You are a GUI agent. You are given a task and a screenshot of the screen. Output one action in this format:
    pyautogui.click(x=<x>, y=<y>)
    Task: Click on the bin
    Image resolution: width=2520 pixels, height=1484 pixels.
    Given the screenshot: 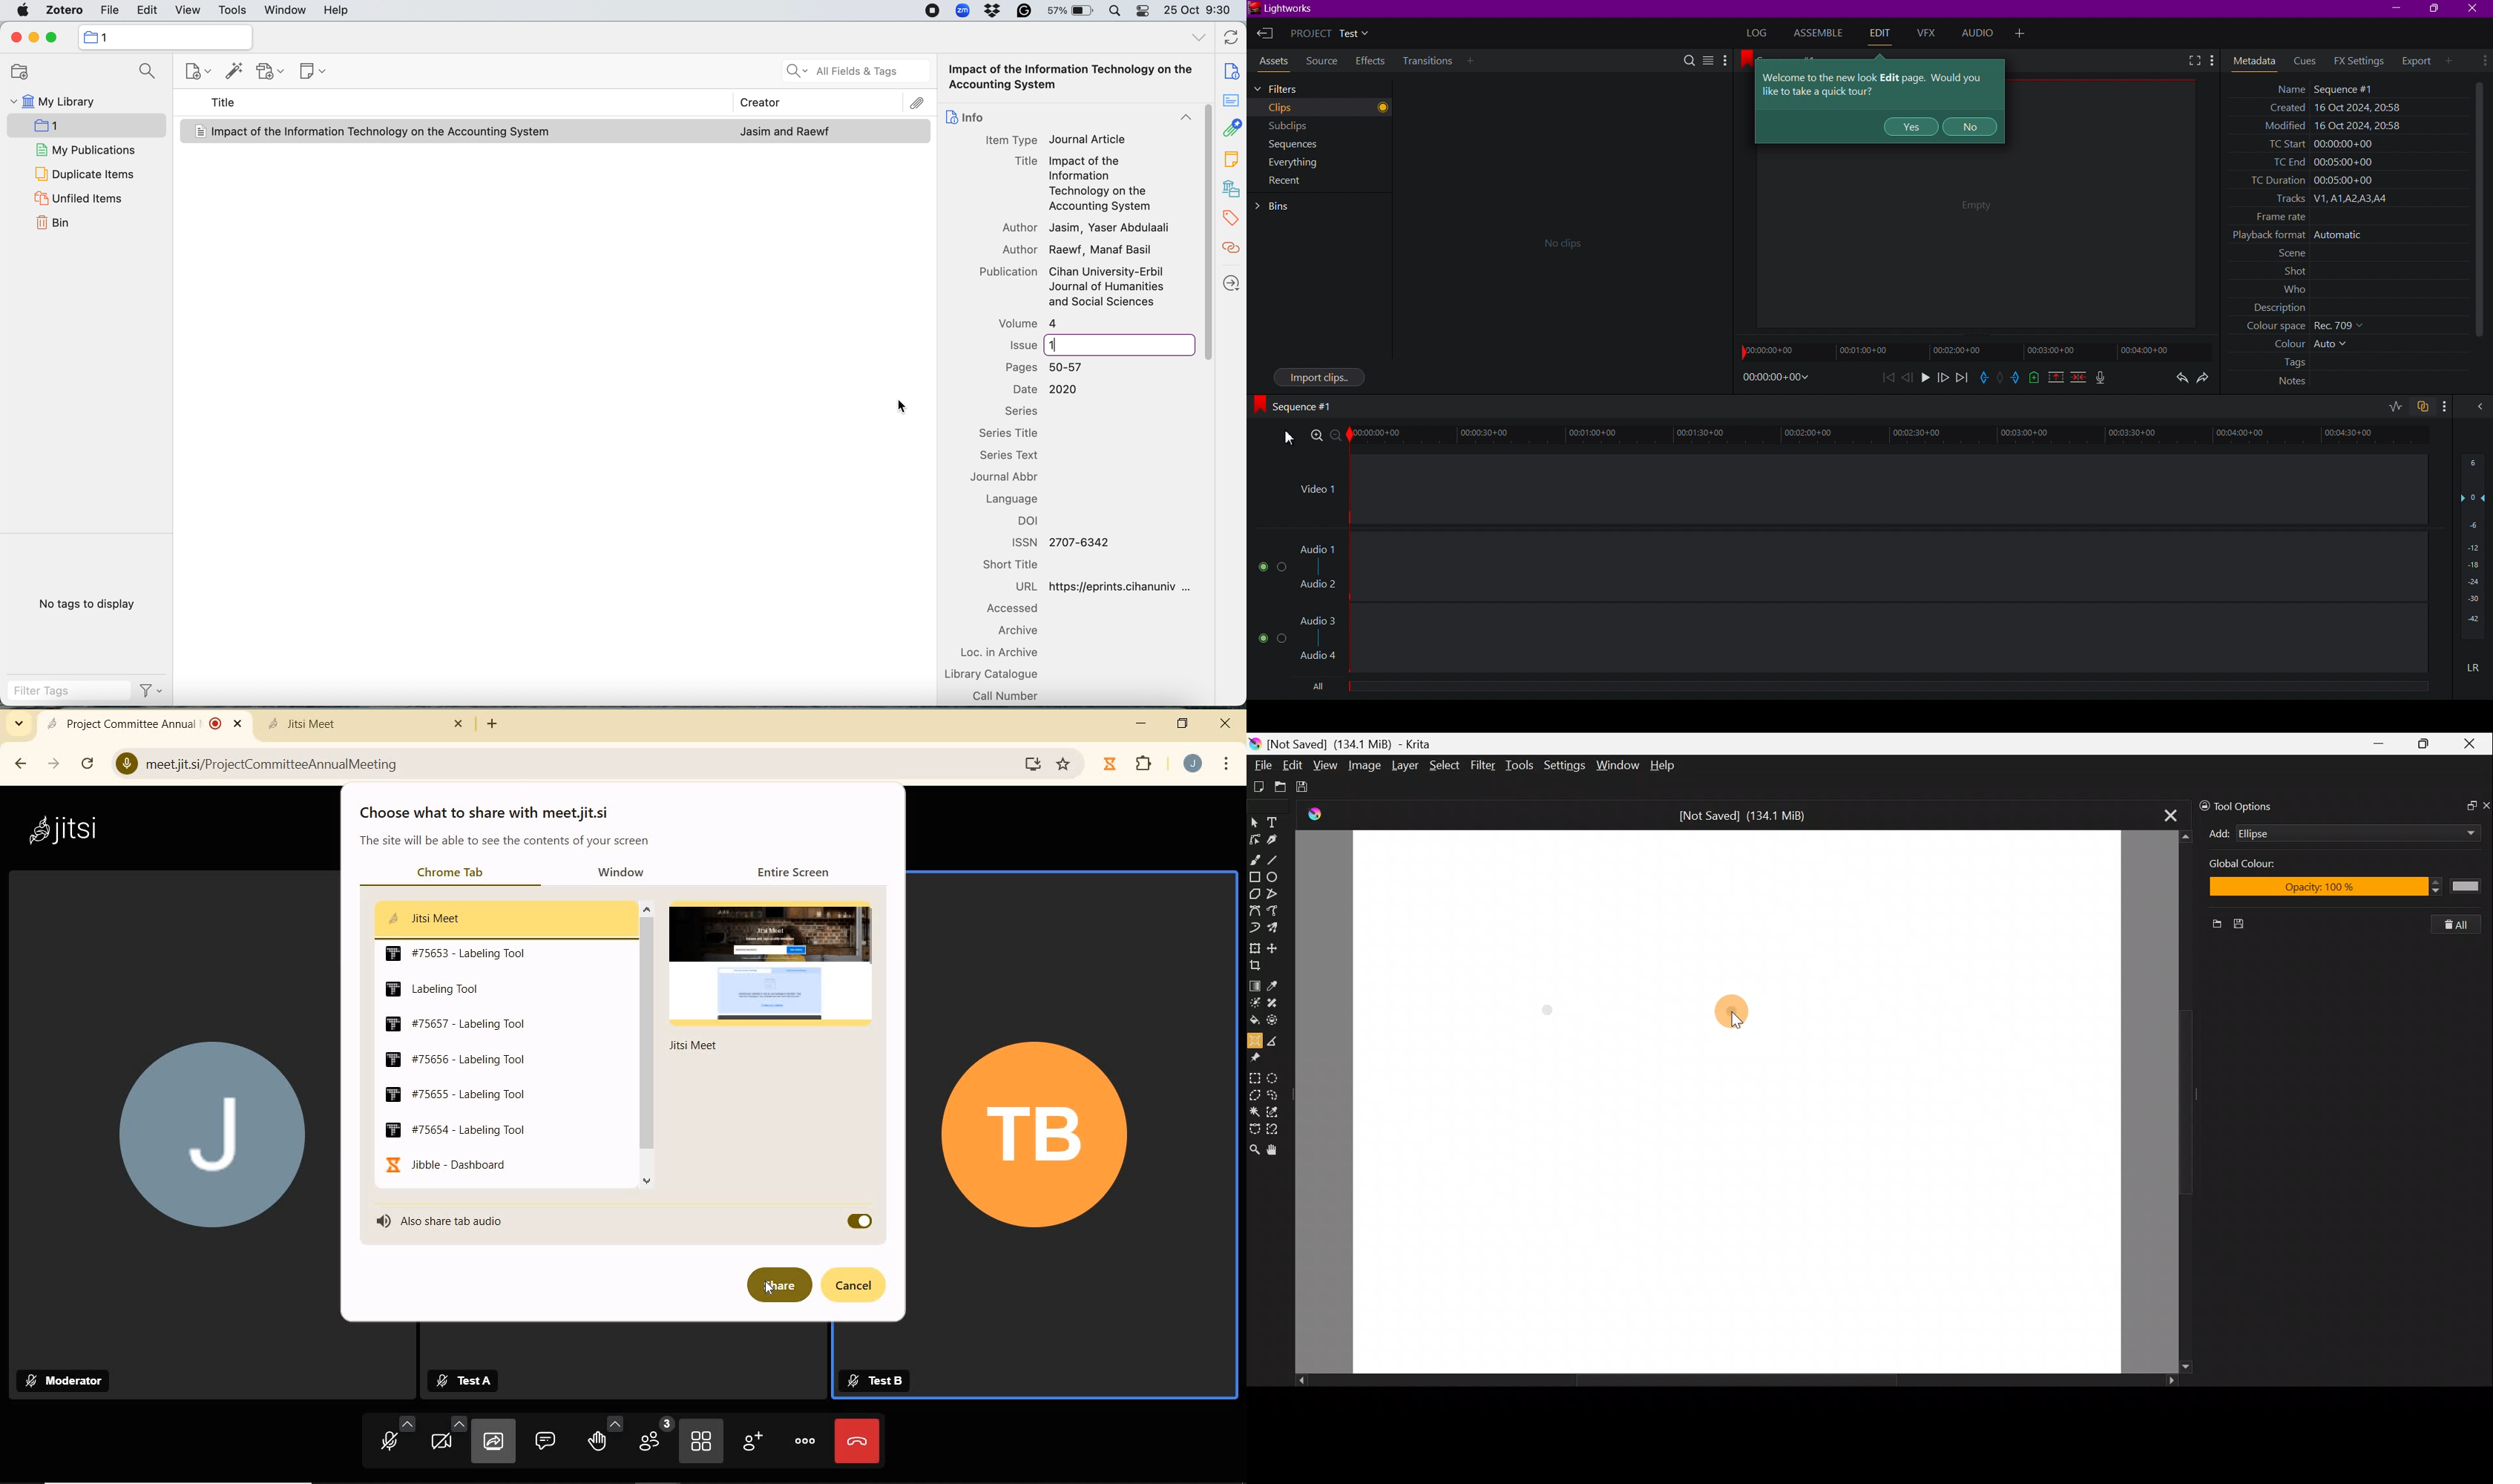 What is the action you would take?
    pyautogui.click(x=53, y=225)
    